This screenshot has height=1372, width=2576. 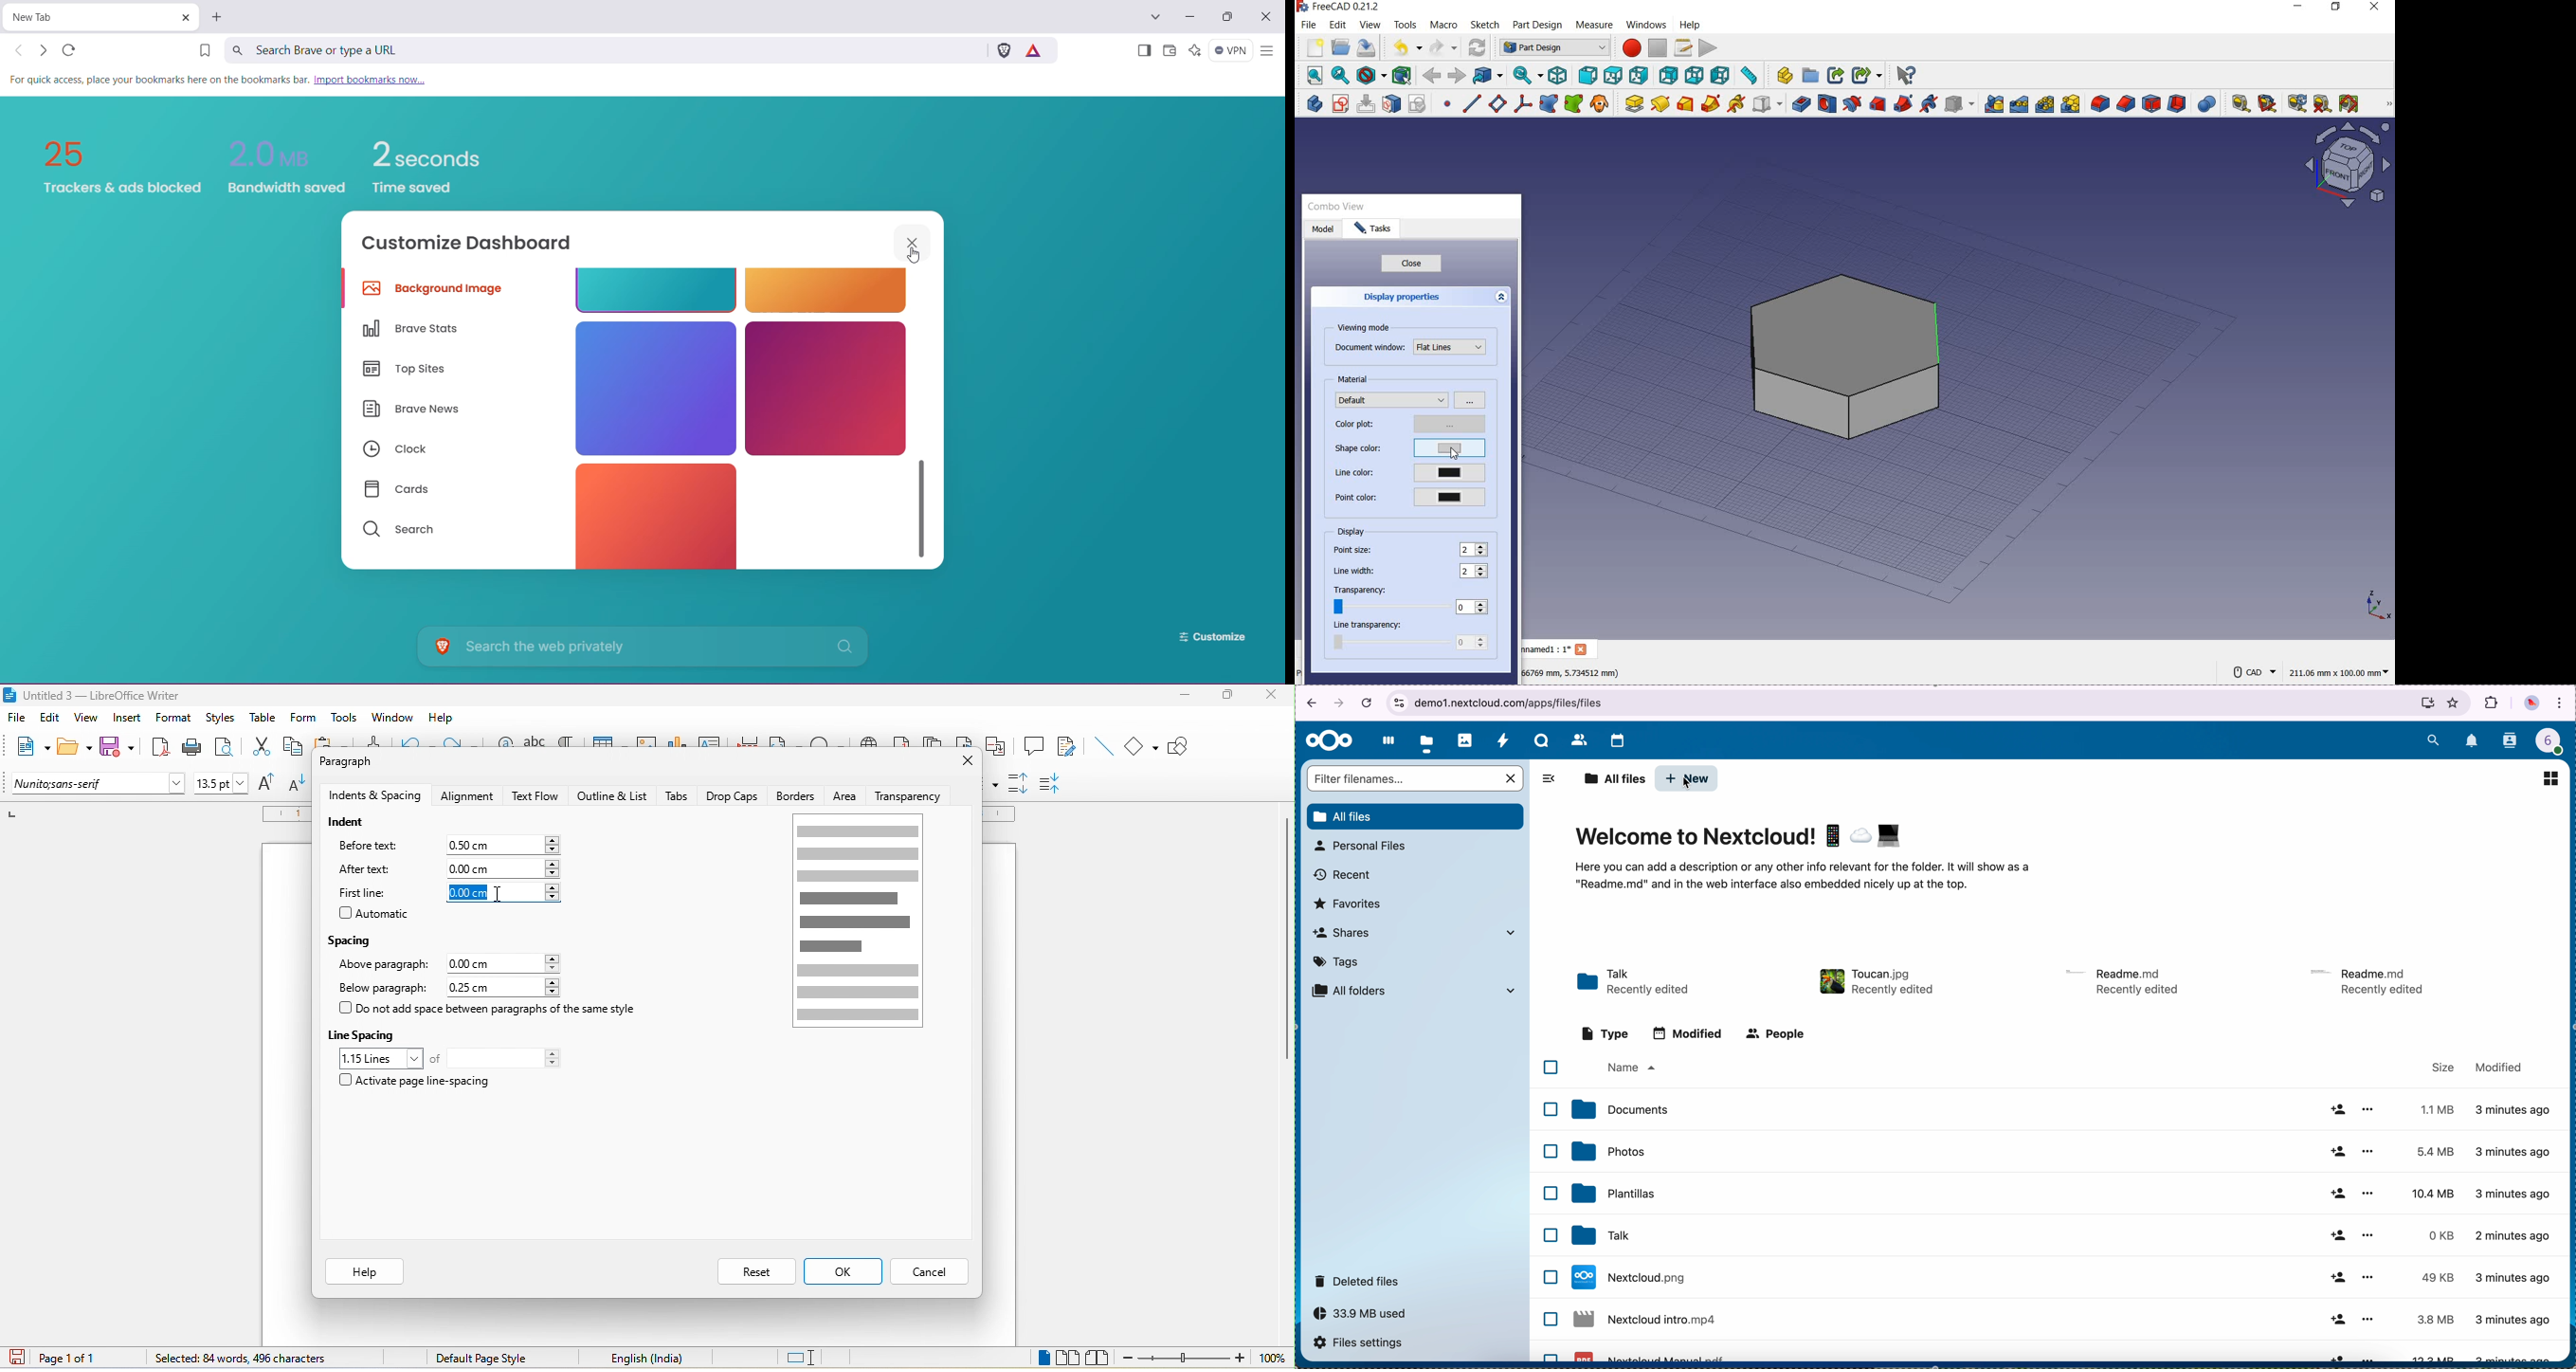 What do you see at coordinates (1450, 496) in the screenshot?
I see `current point color` at bounding box center [1450, 496].